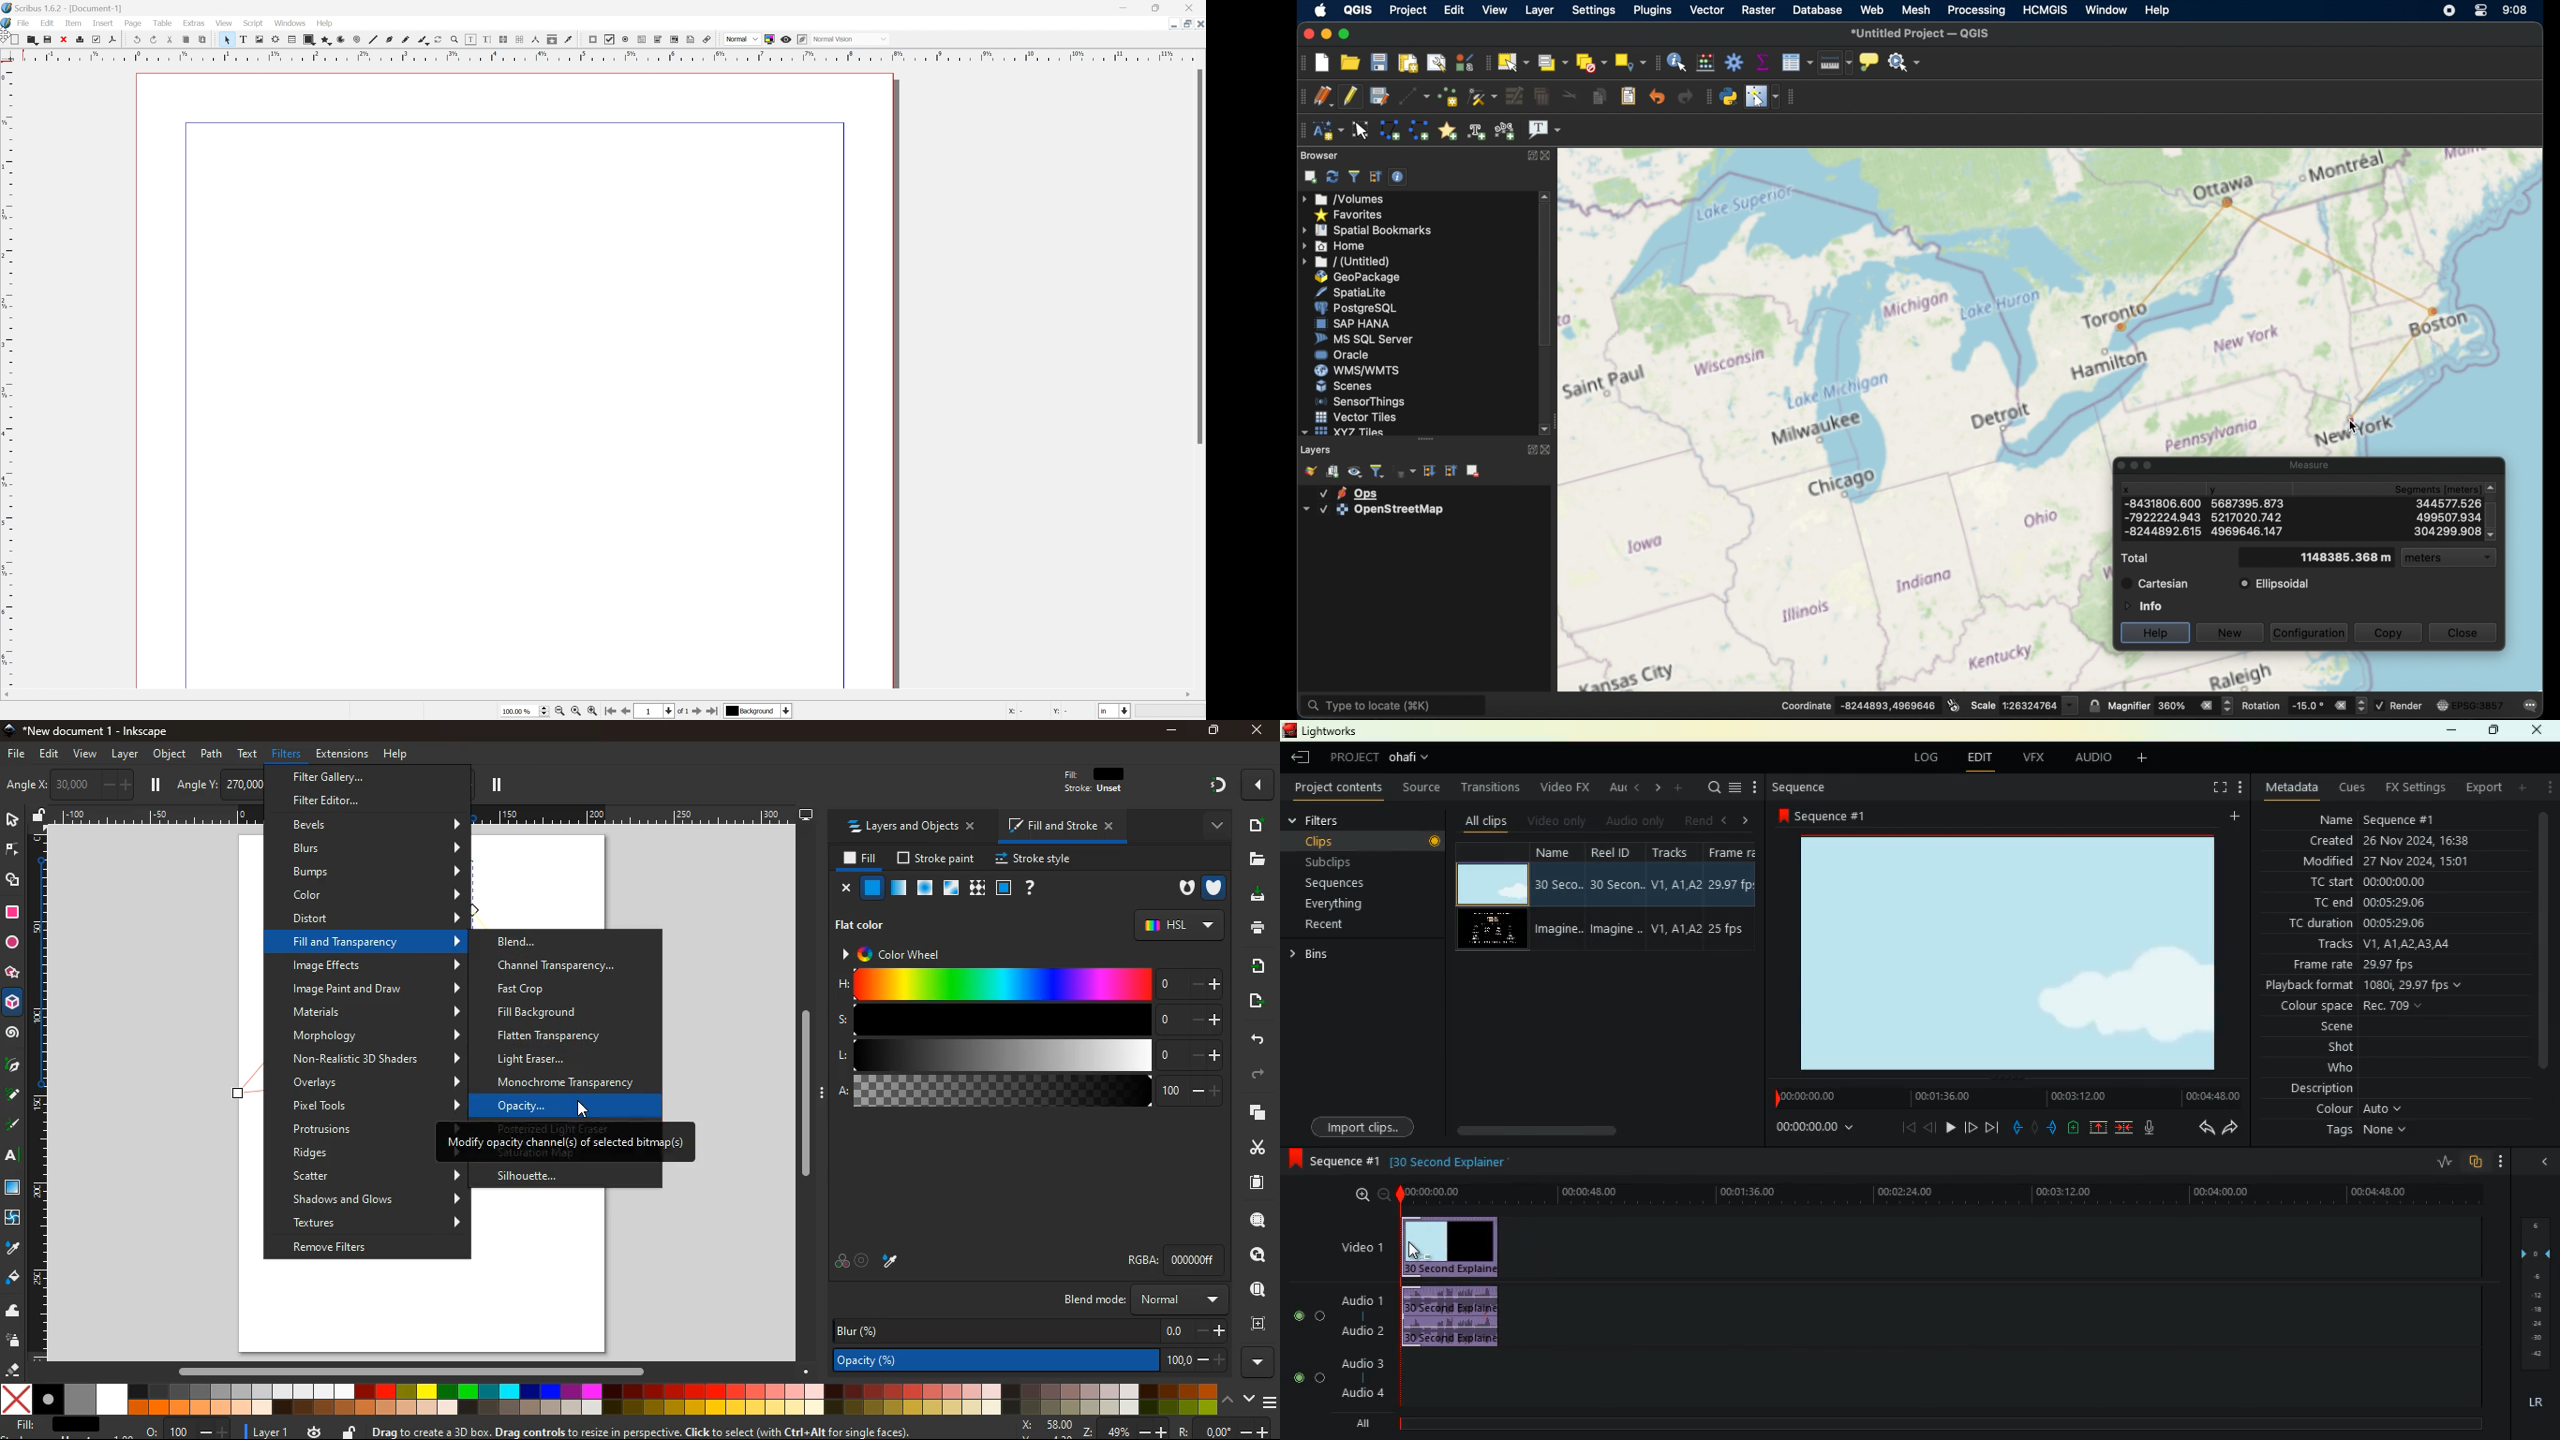  Describe the element at coordinates (1157, 7) in the screenshot. I see `restore down` at that location.